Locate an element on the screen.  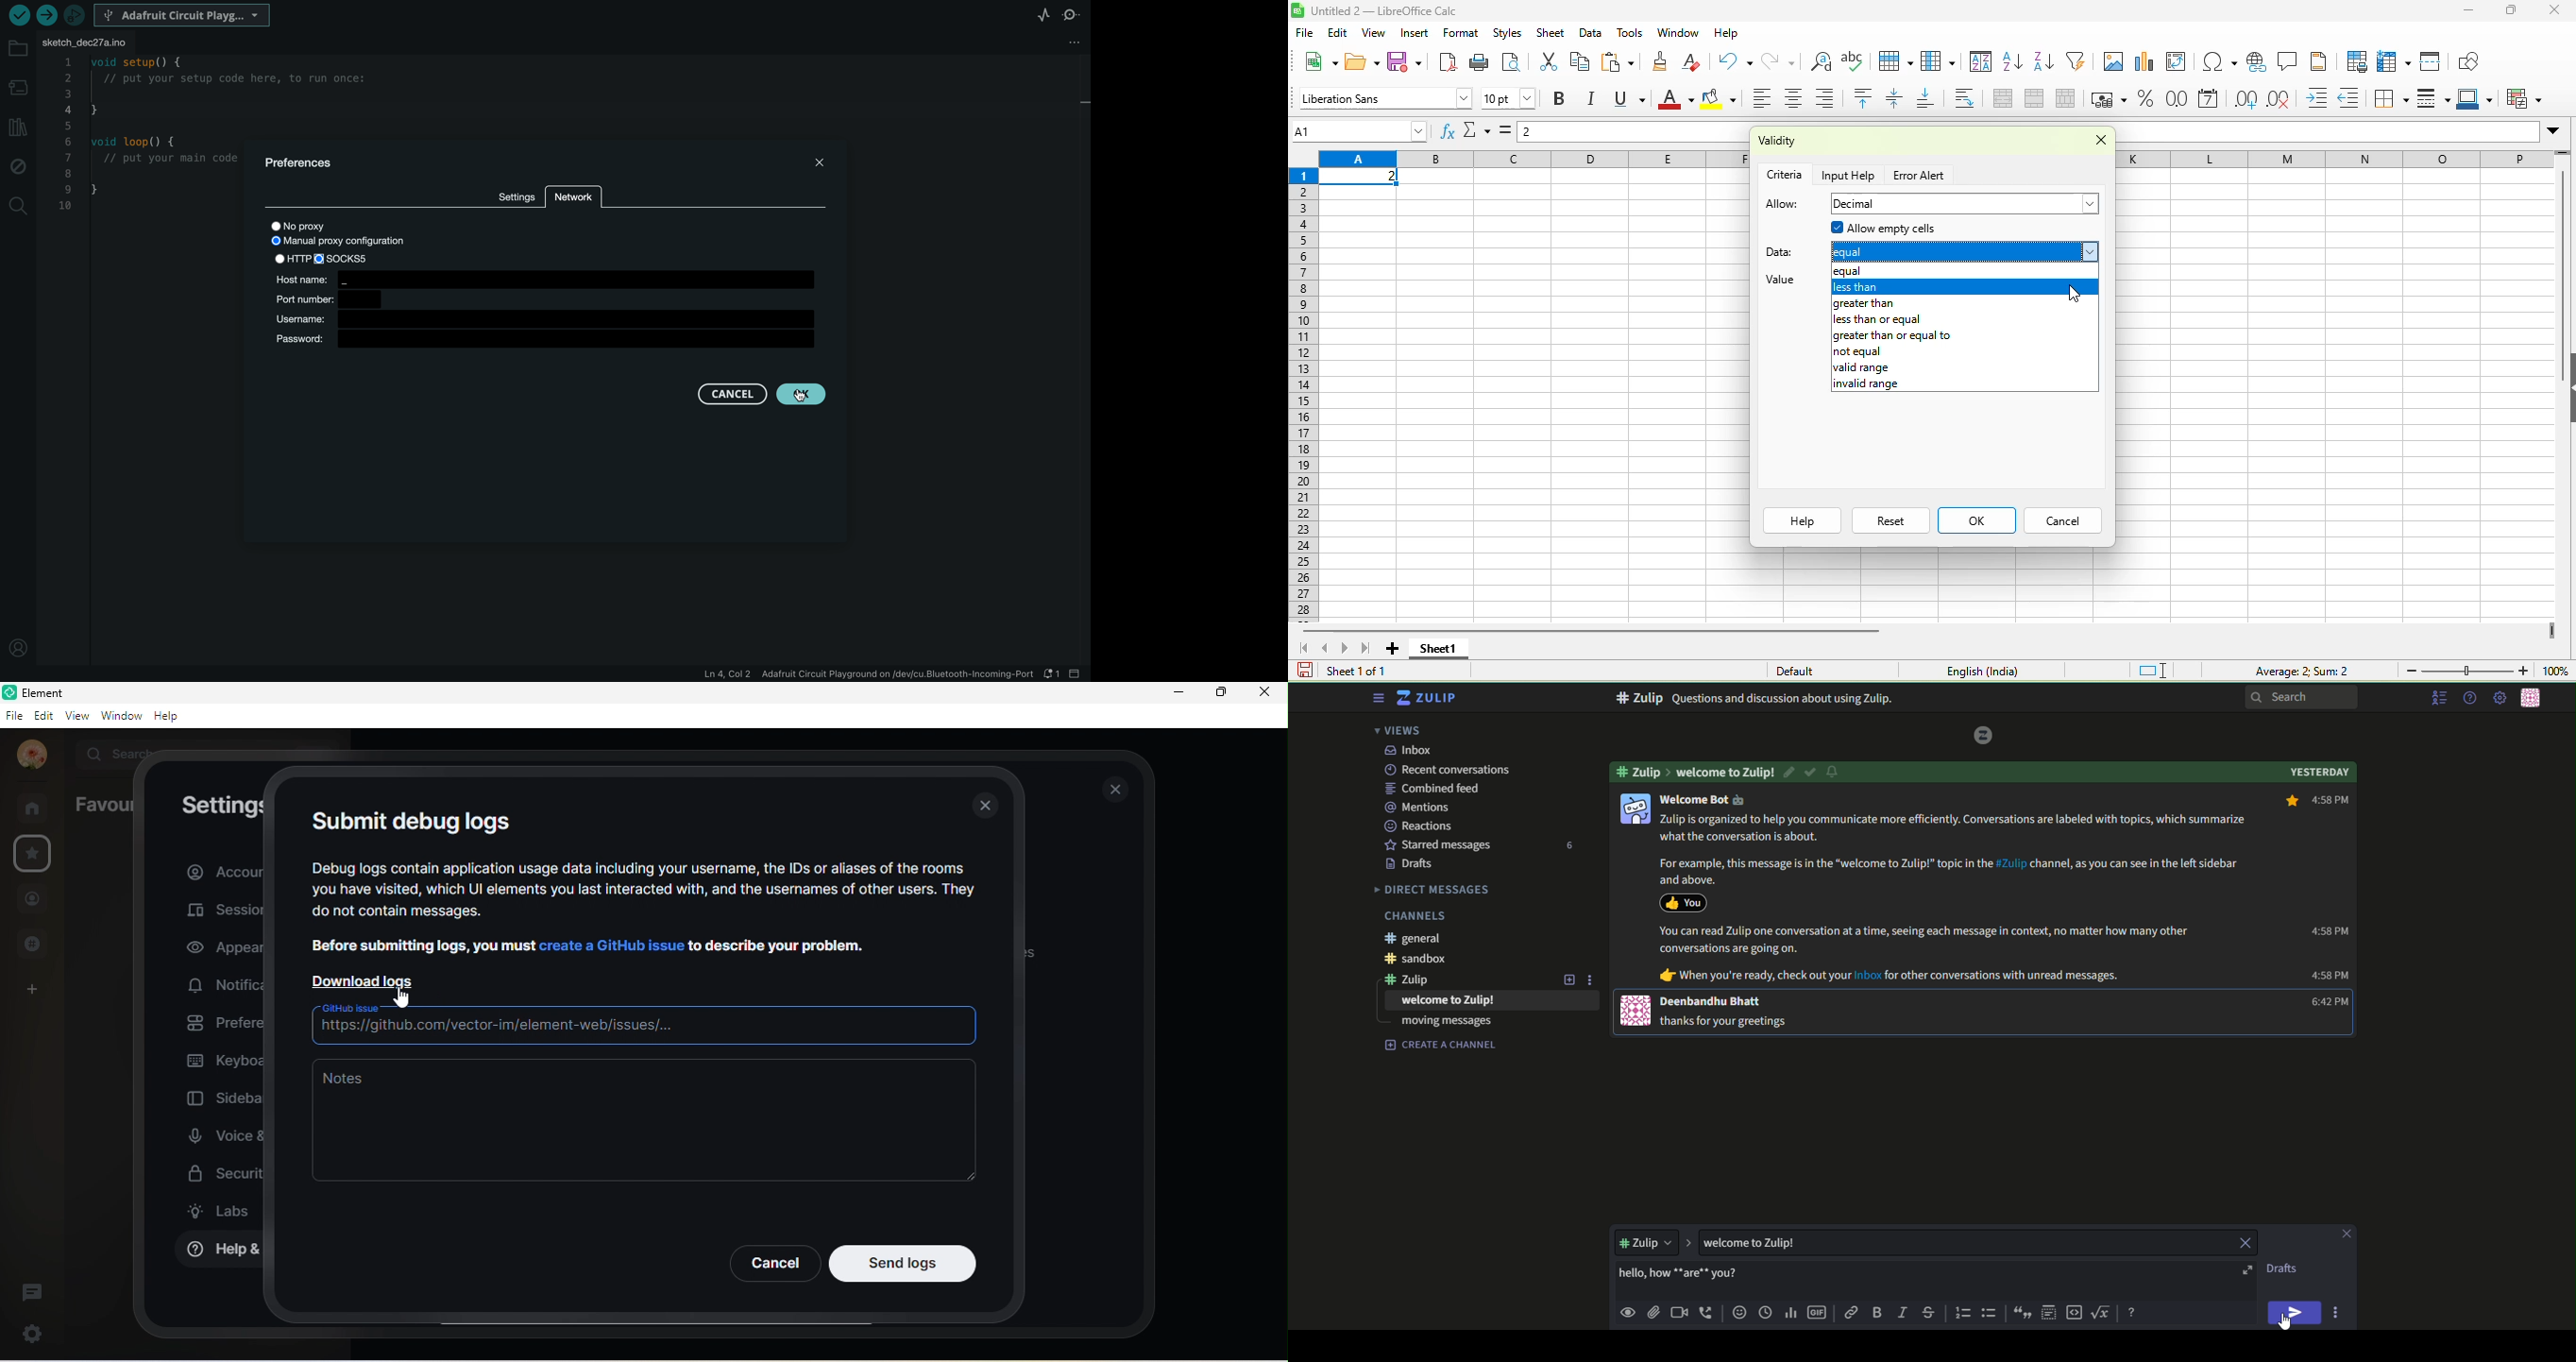
name box is located at coordinates (1362, 130).